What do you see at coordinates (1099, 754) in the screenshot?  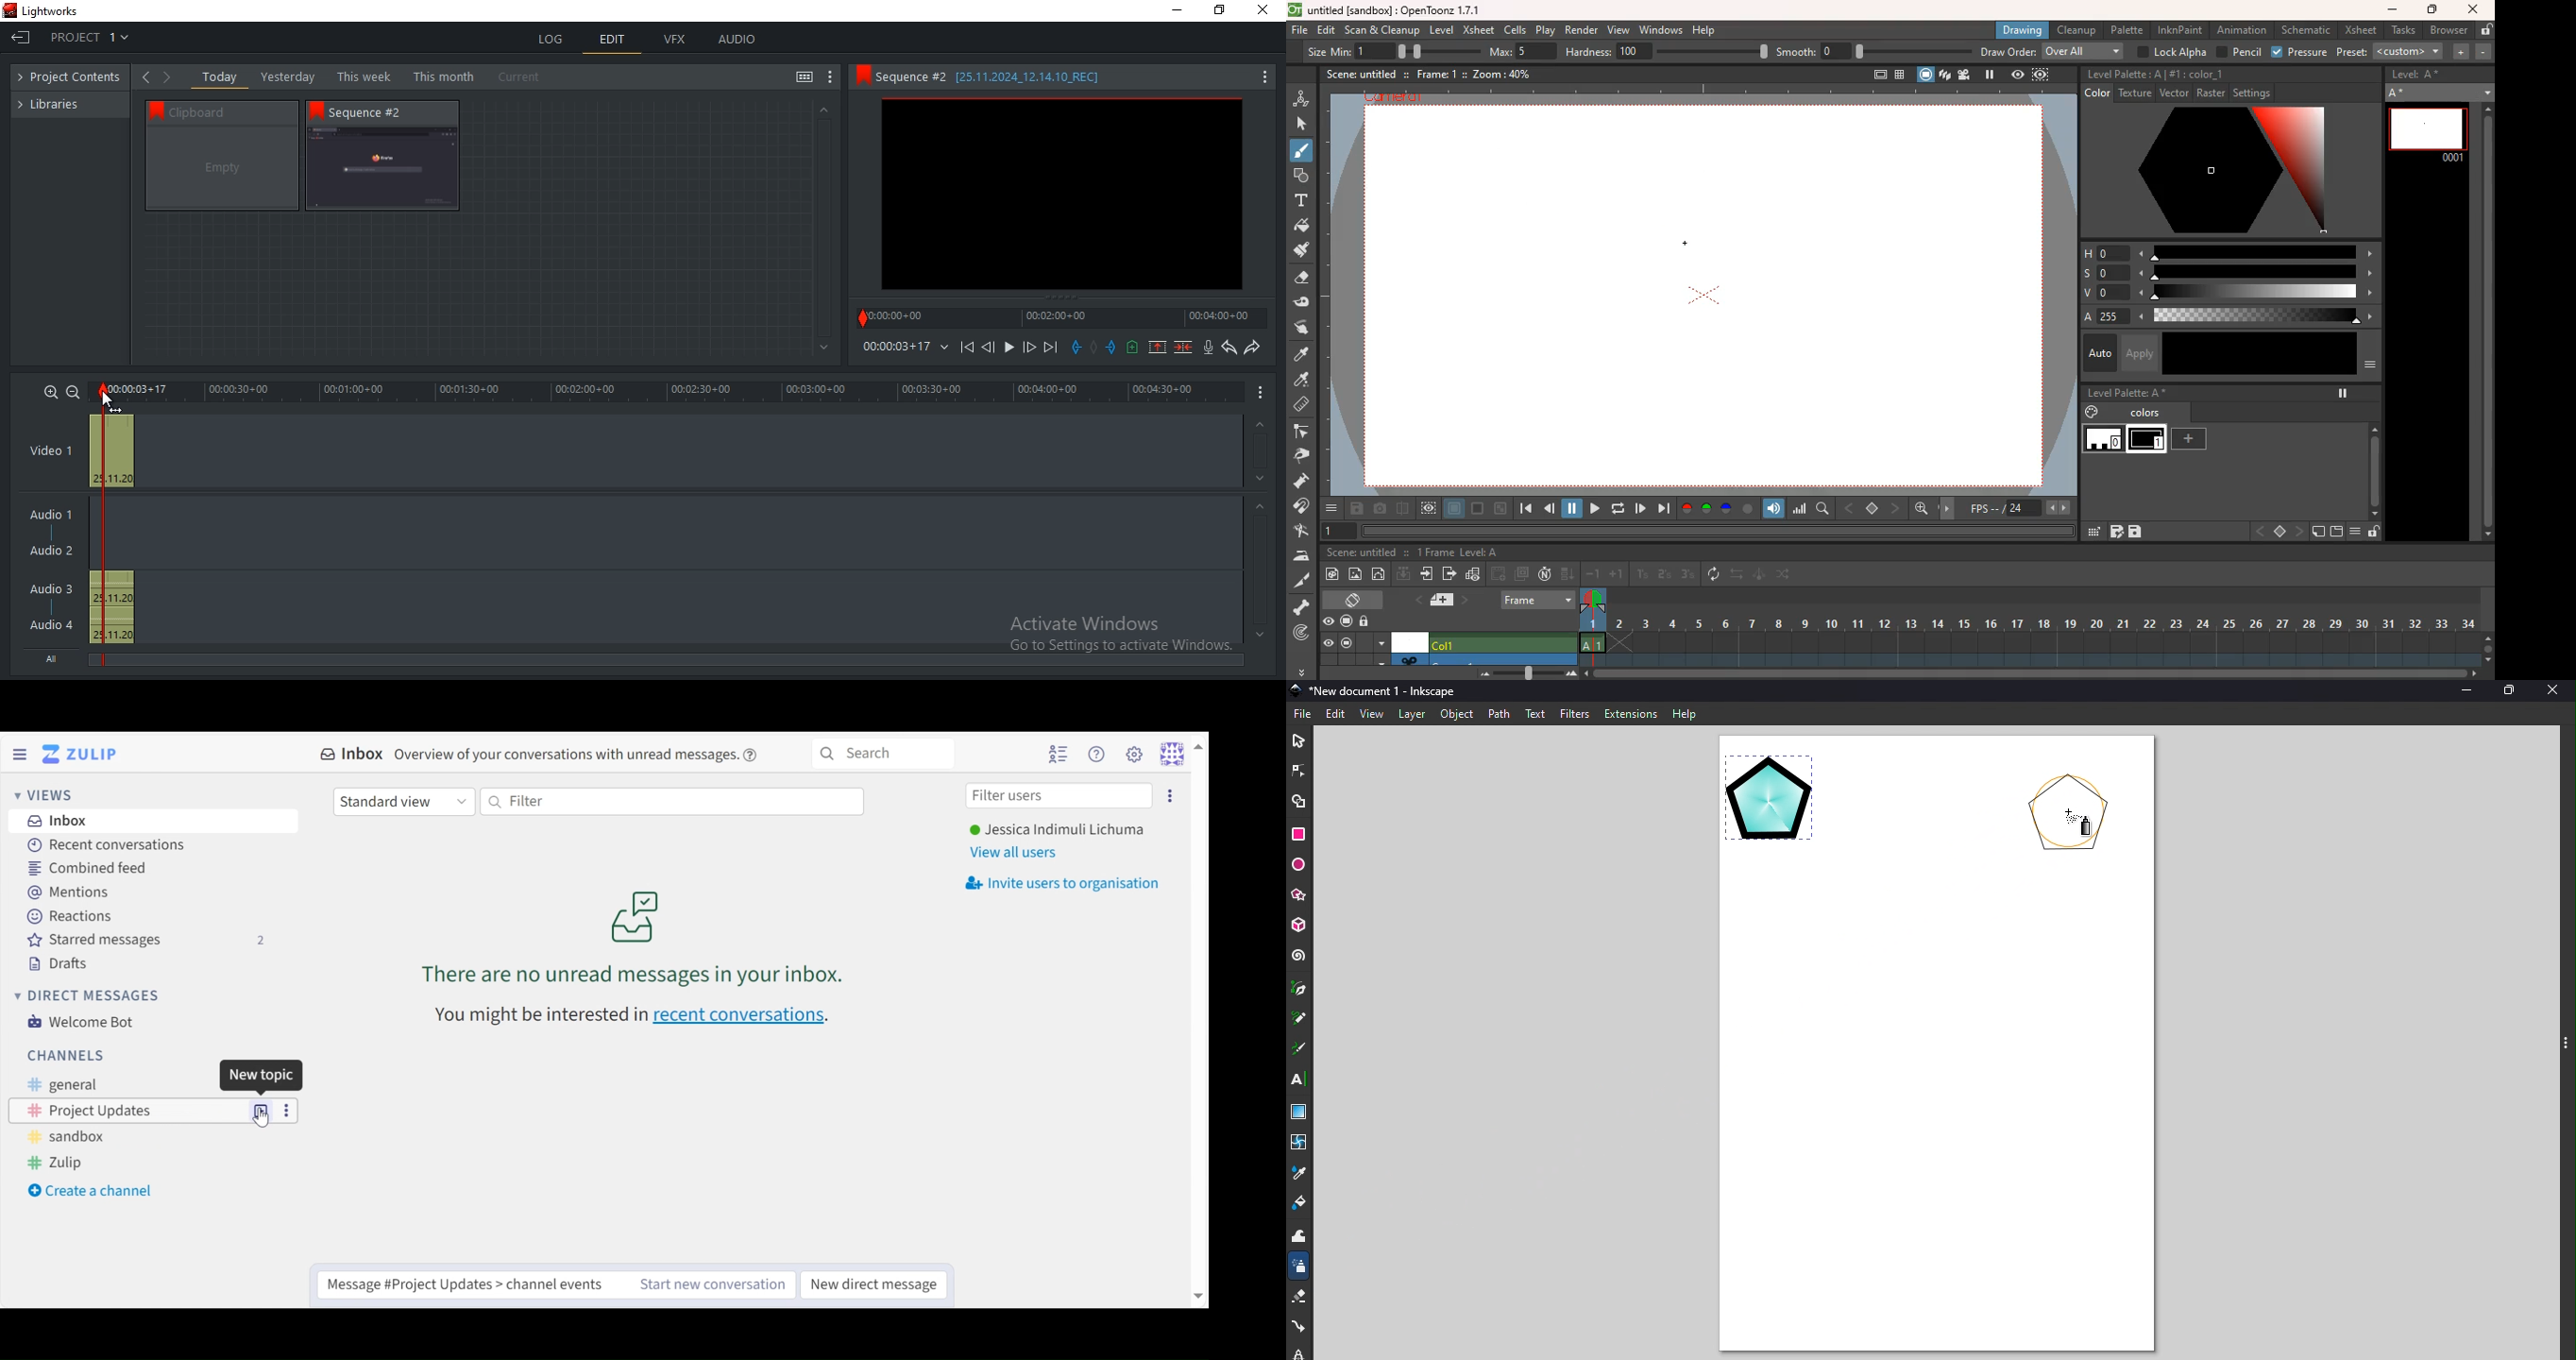 I see `Help menu` at bounding box center [1099, 754].